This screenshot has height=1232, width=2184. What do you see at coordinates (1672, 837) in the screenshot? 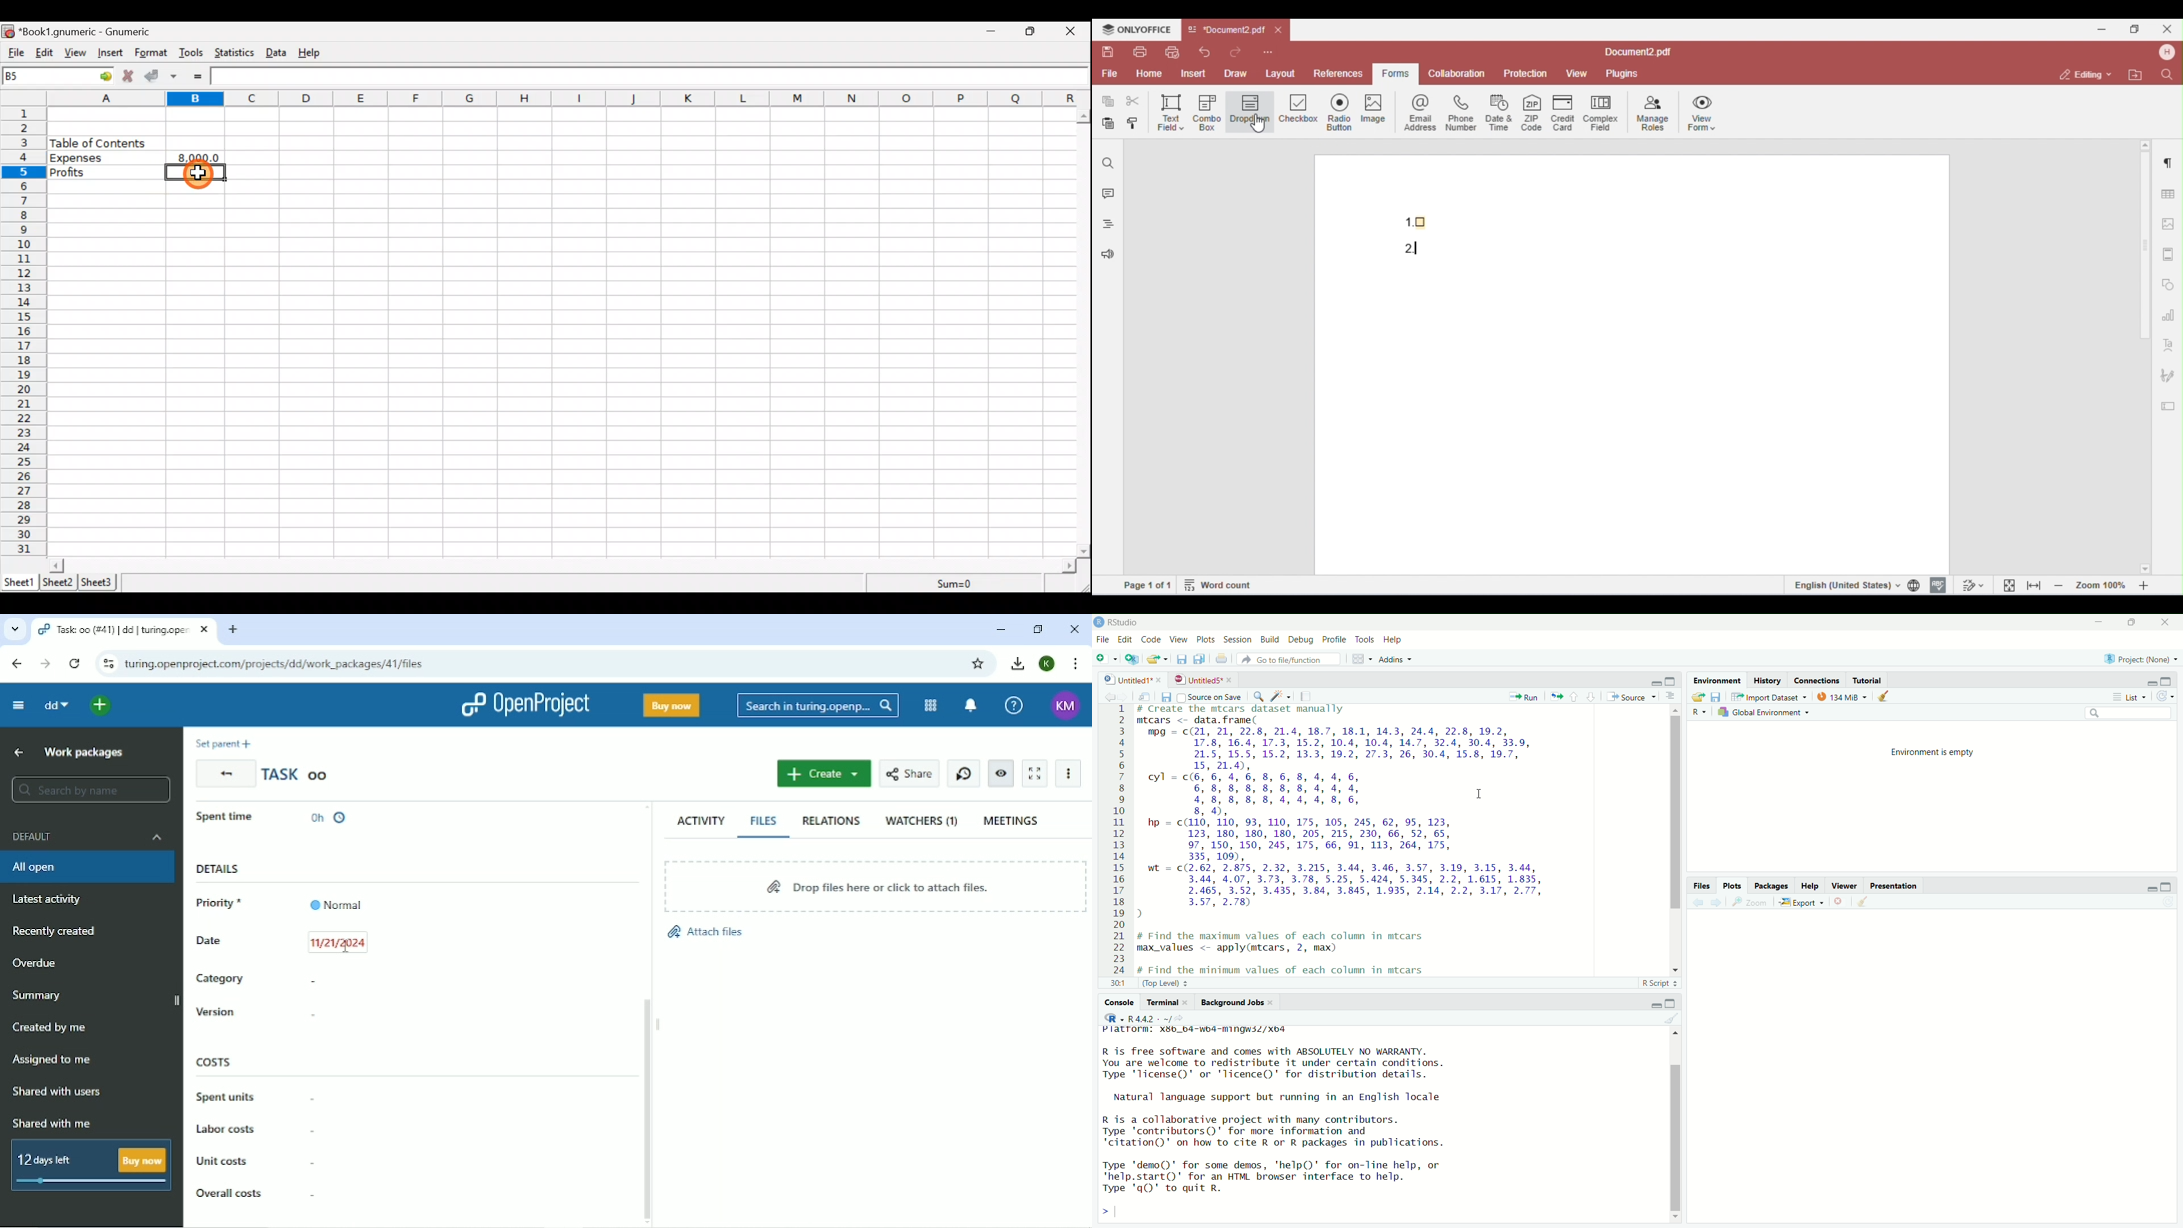
I see `scroll bar` at bounding box center [1672, 837].